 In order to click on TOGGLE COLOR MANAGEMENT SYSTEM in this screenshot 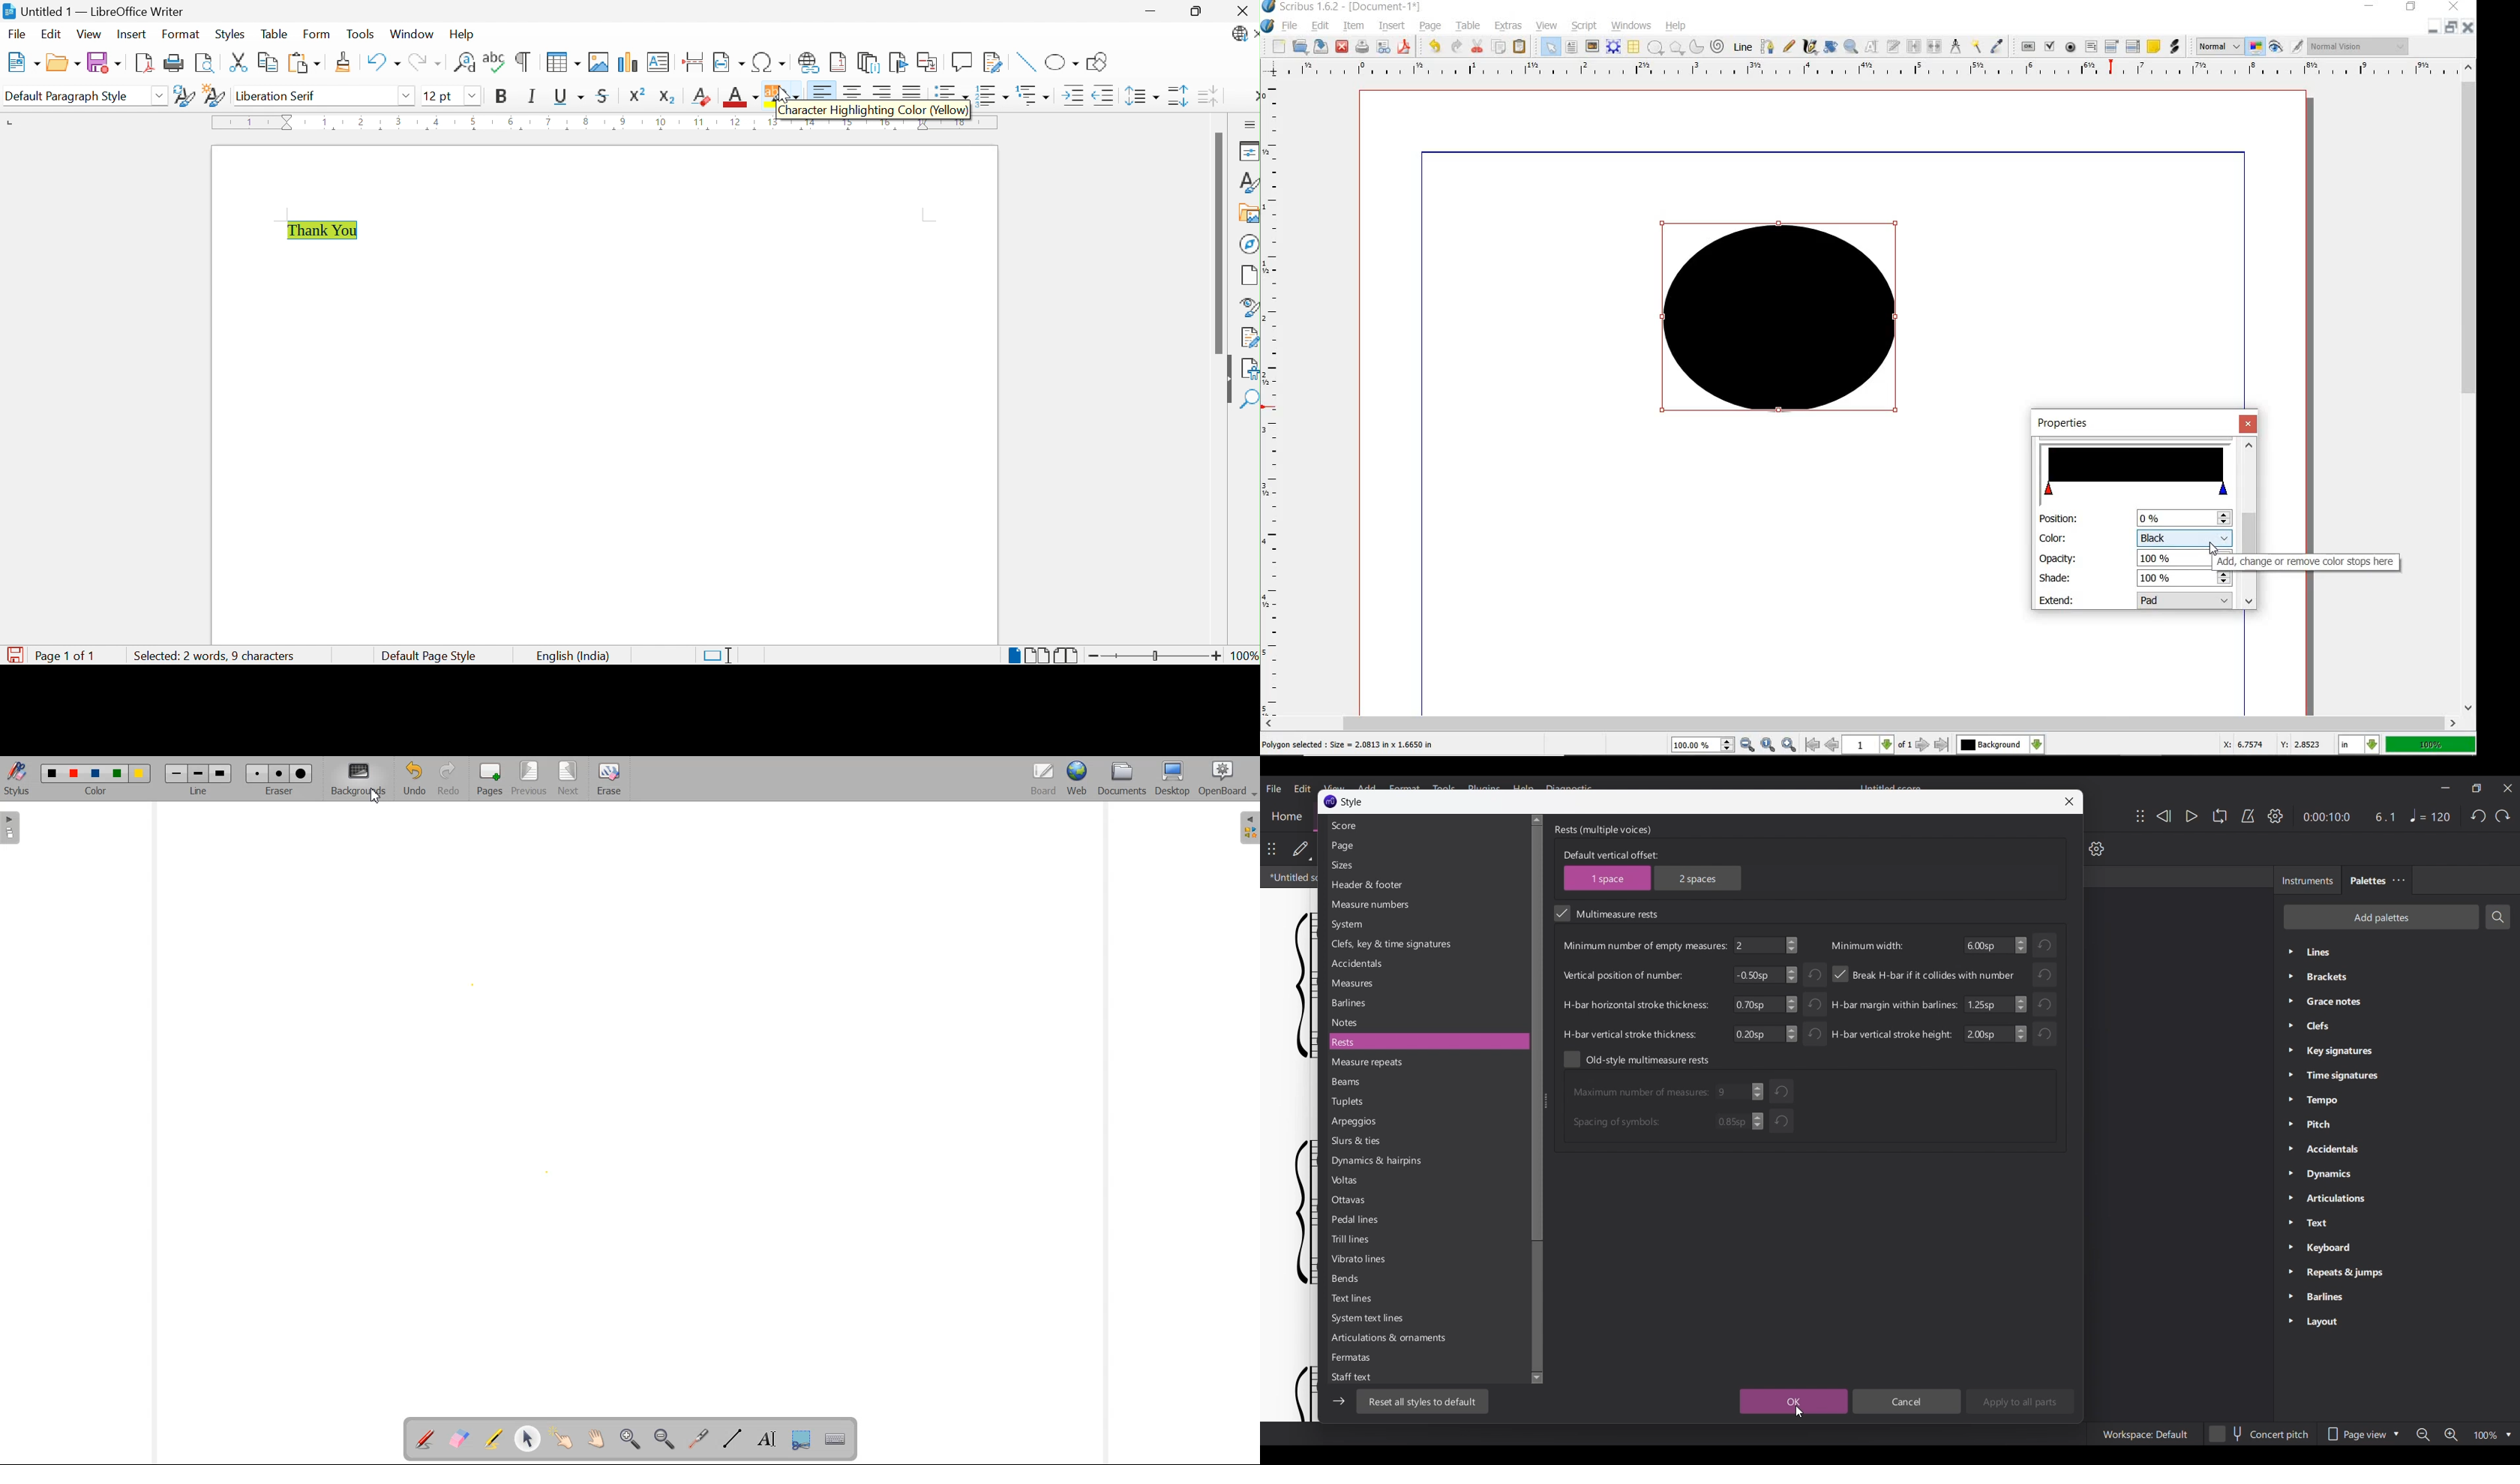, I will do `click(2256, 46)`.